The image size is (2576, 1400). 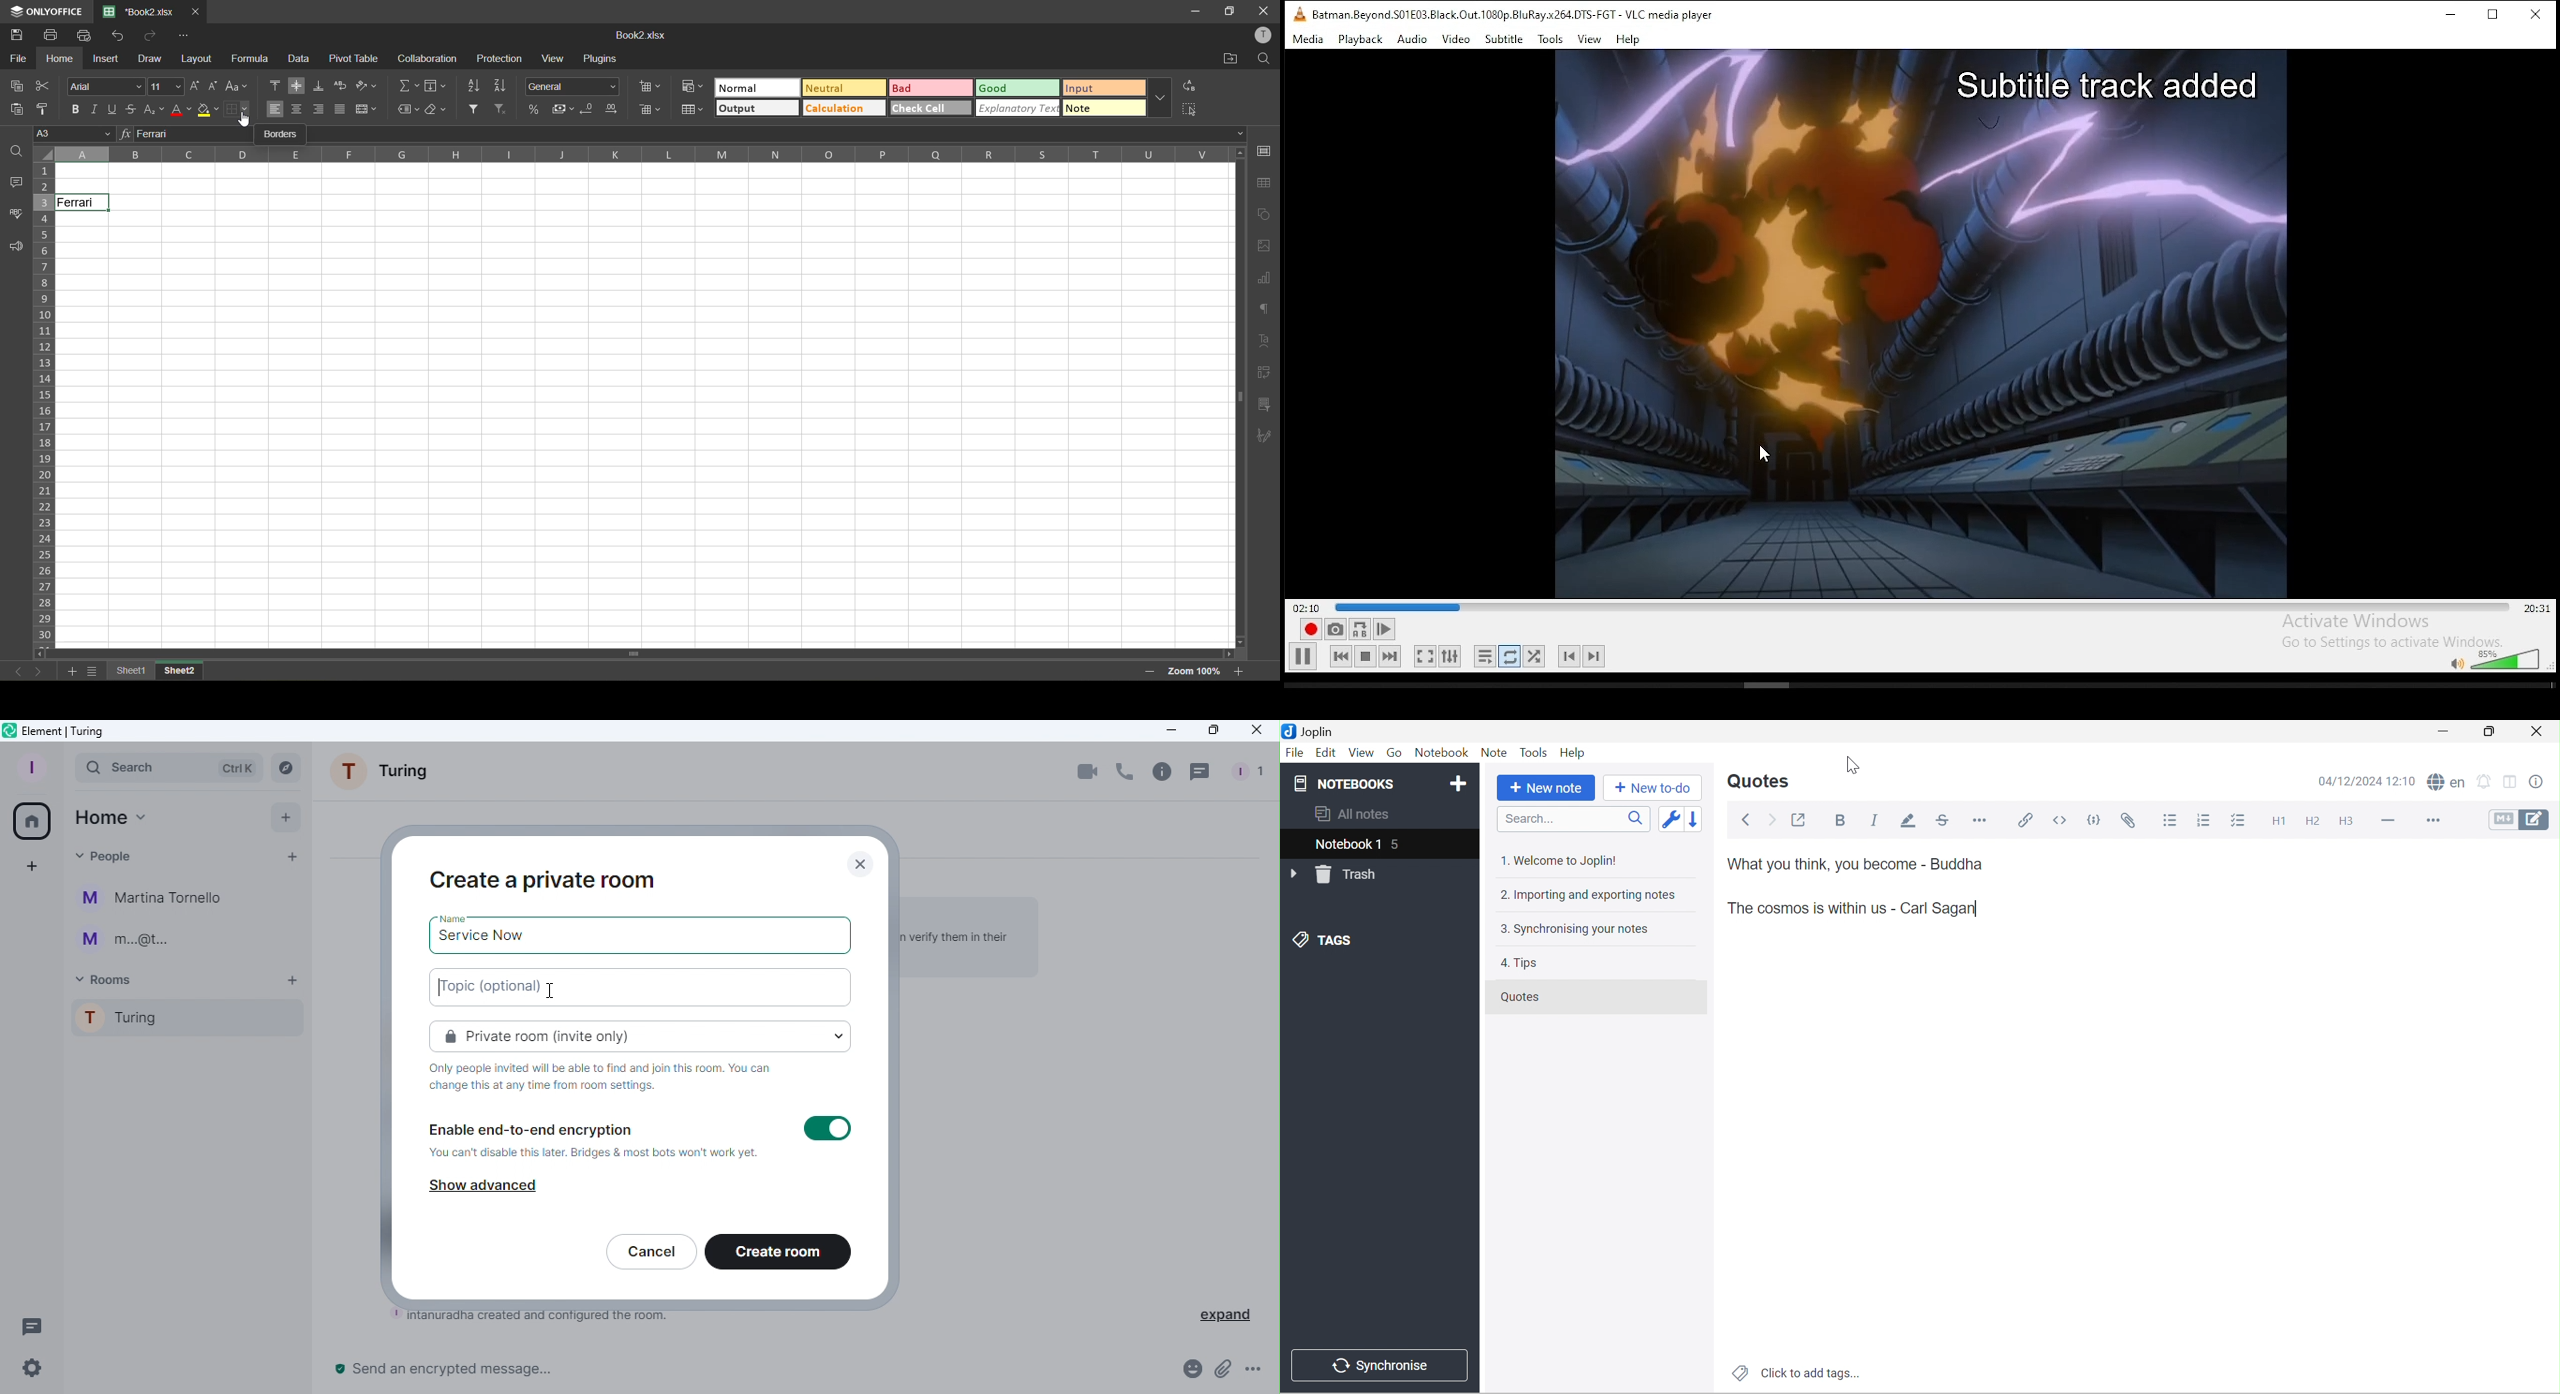 What do you see at coordinates (2432, 821) in the screenshot?
I see `More` at bounding box center [2432, 821].